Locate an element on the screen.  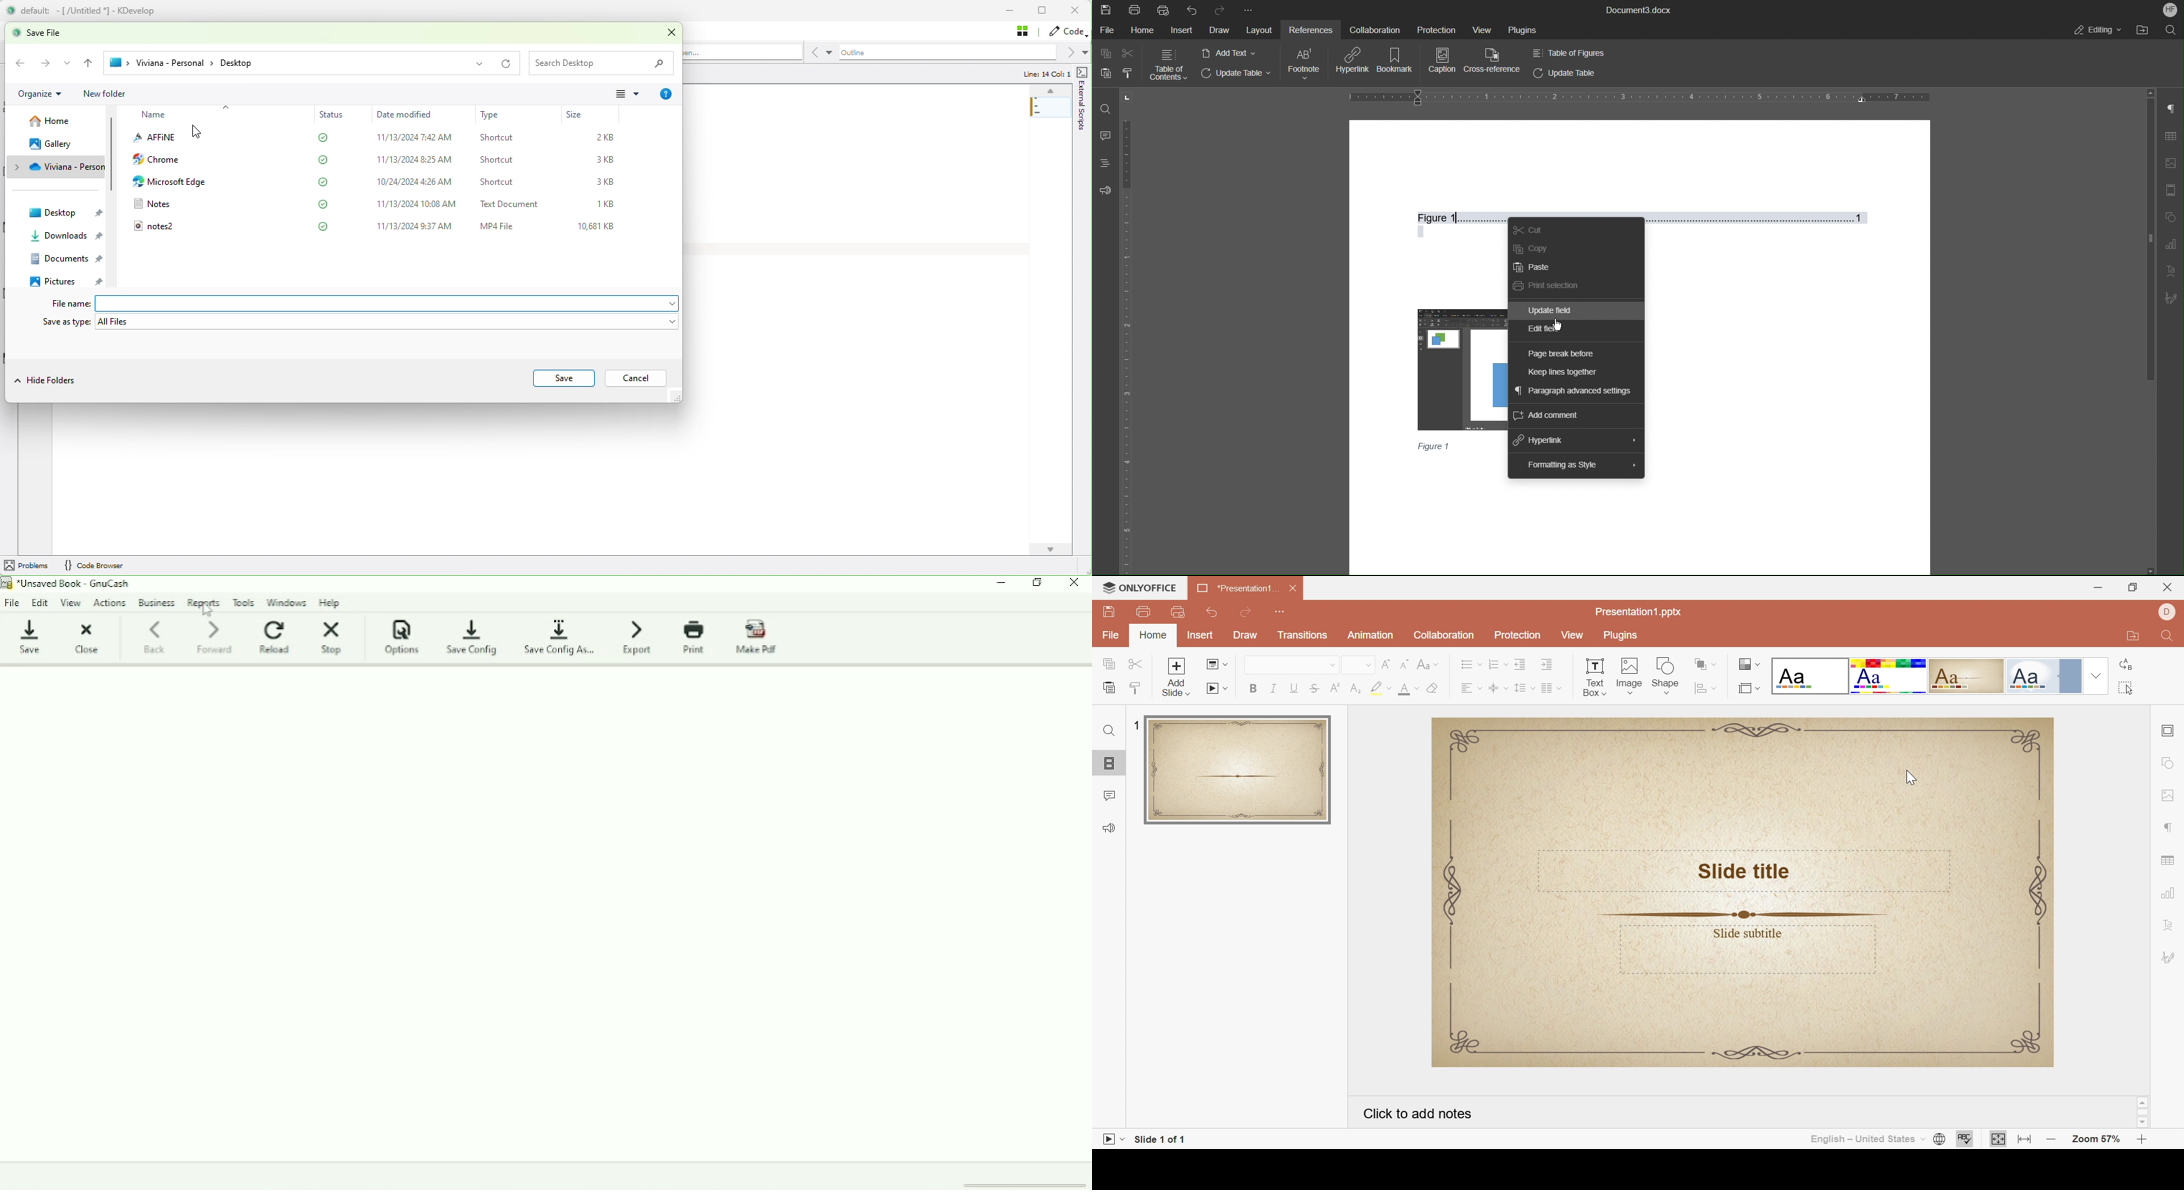
Quick Print is located at coordinates (1177, 612).